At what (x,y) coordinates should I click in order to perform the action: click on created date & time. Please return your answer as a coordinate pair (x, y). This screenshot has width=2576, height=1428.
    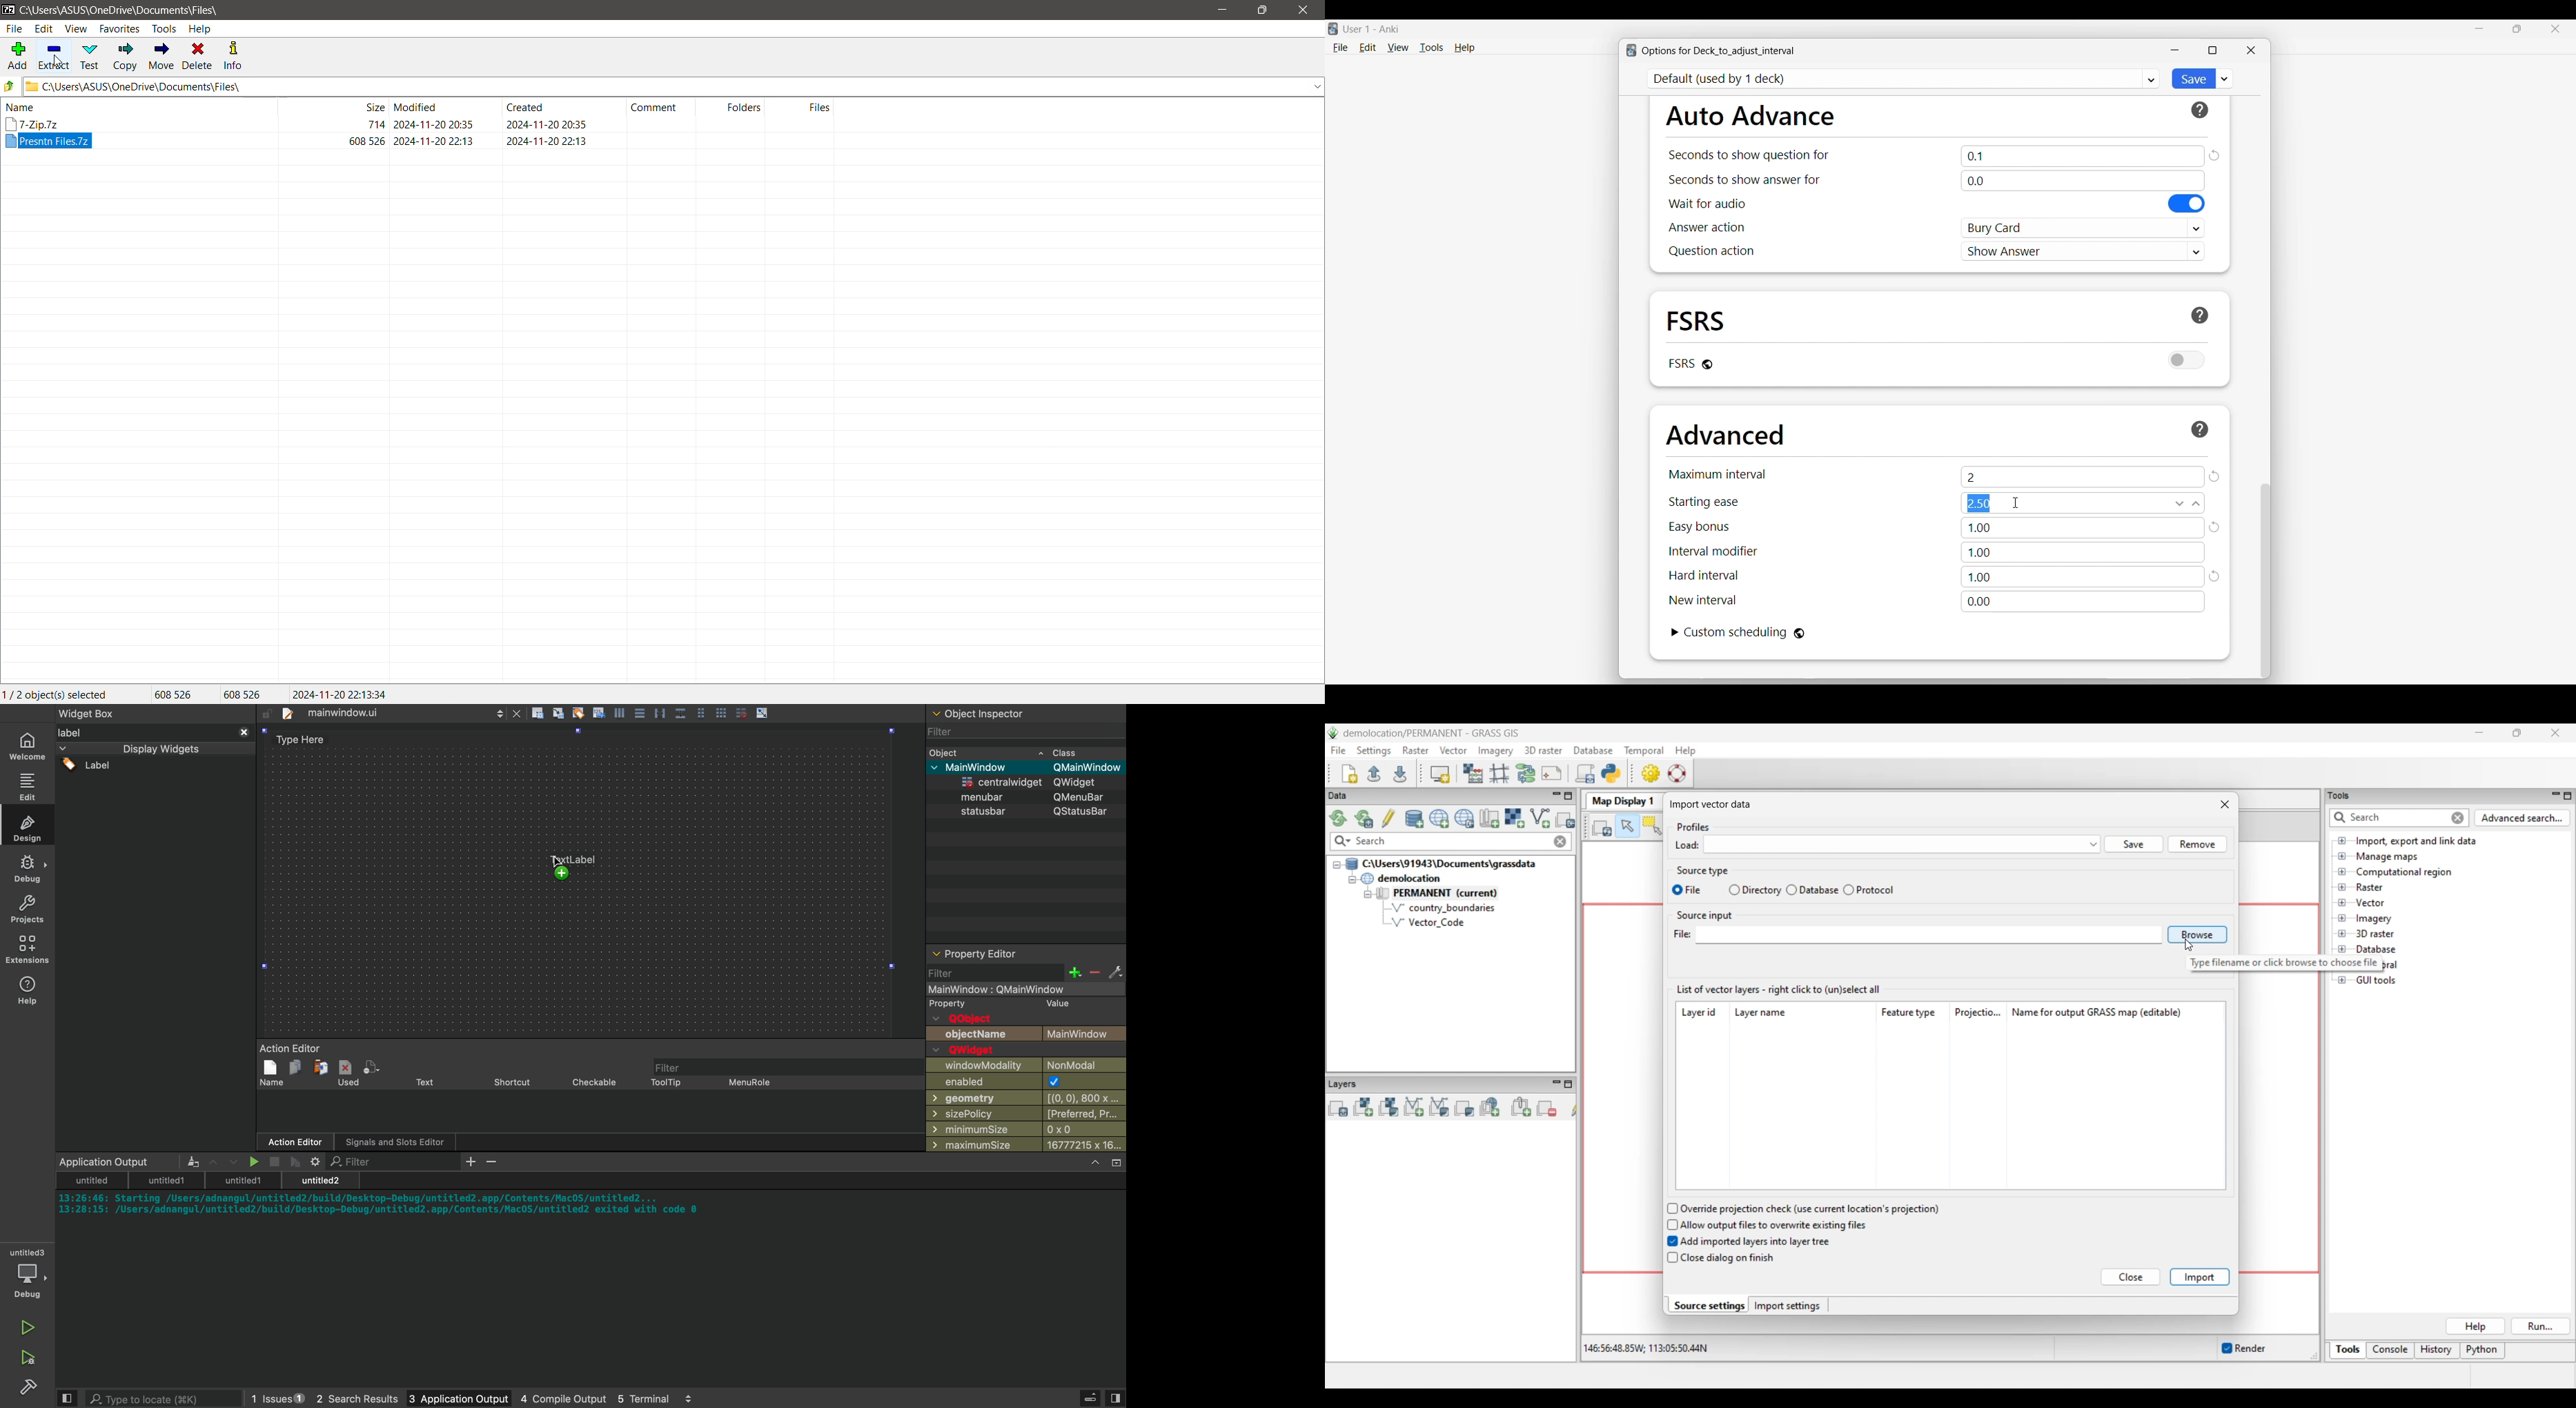
    Looking at the image, I should click on (547, 140).